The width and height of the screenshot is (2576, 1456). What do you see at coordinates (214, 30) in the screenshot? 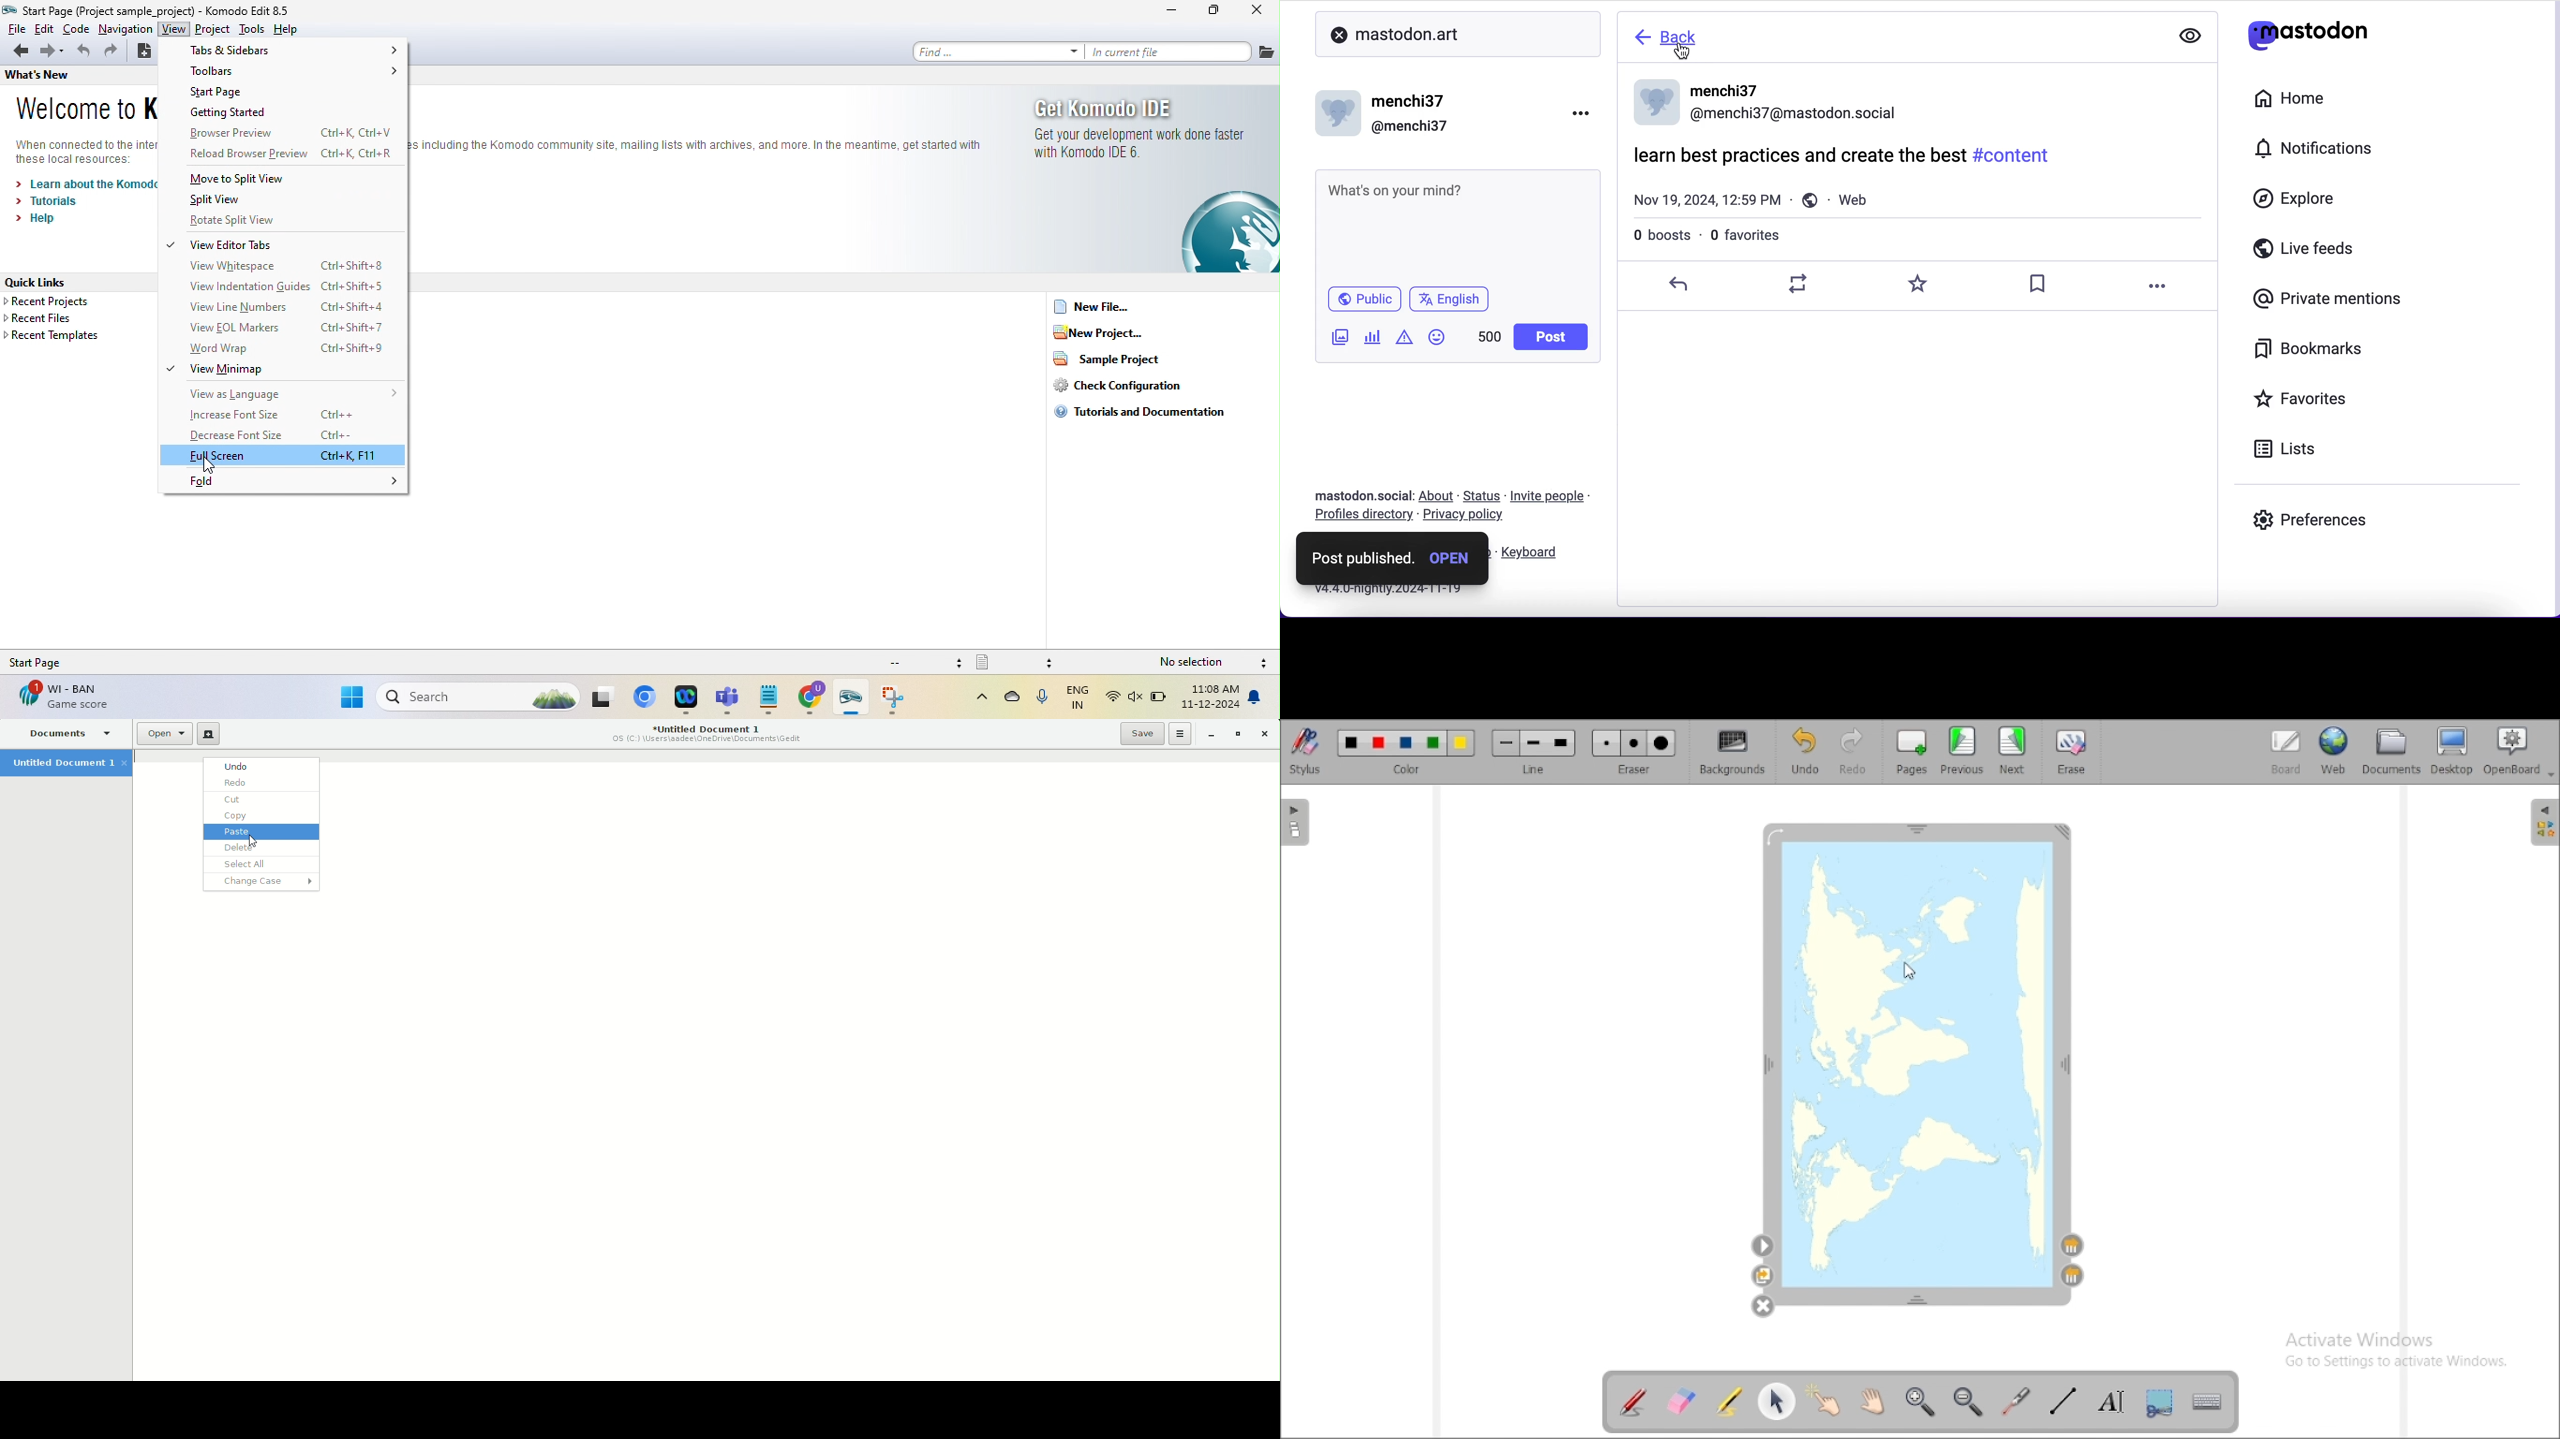
I see `project` at bounding box center [214, 30].